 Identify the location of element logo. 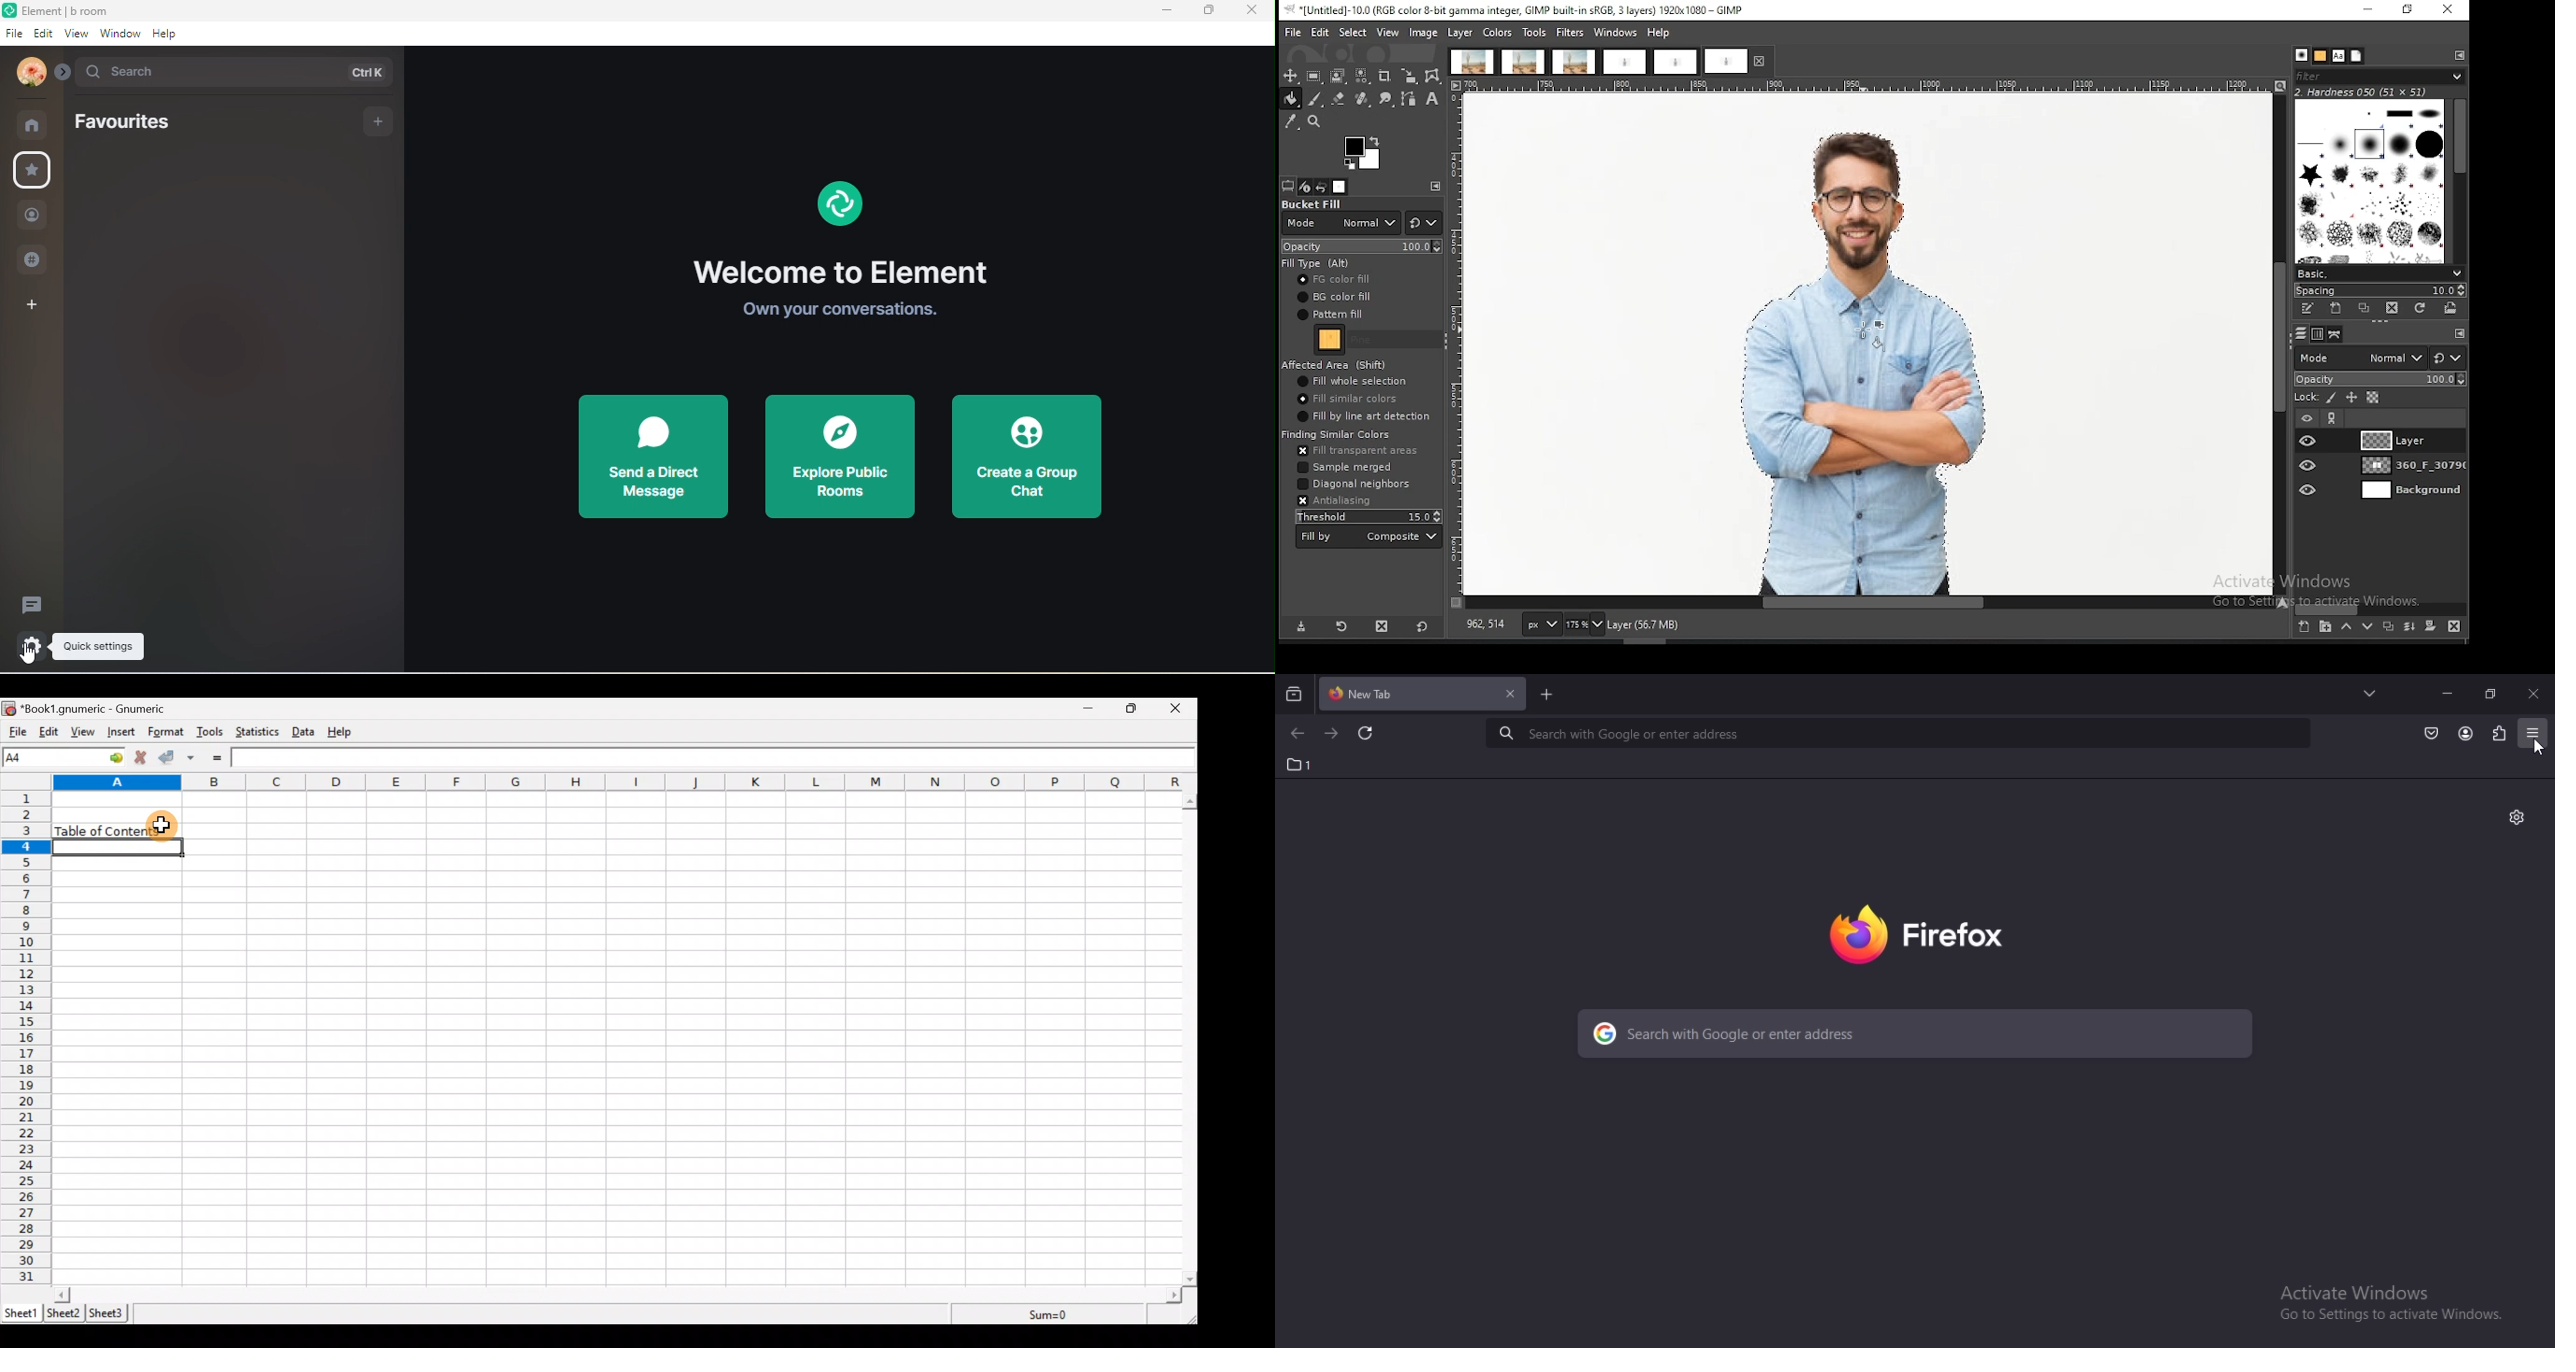
(839, 201).